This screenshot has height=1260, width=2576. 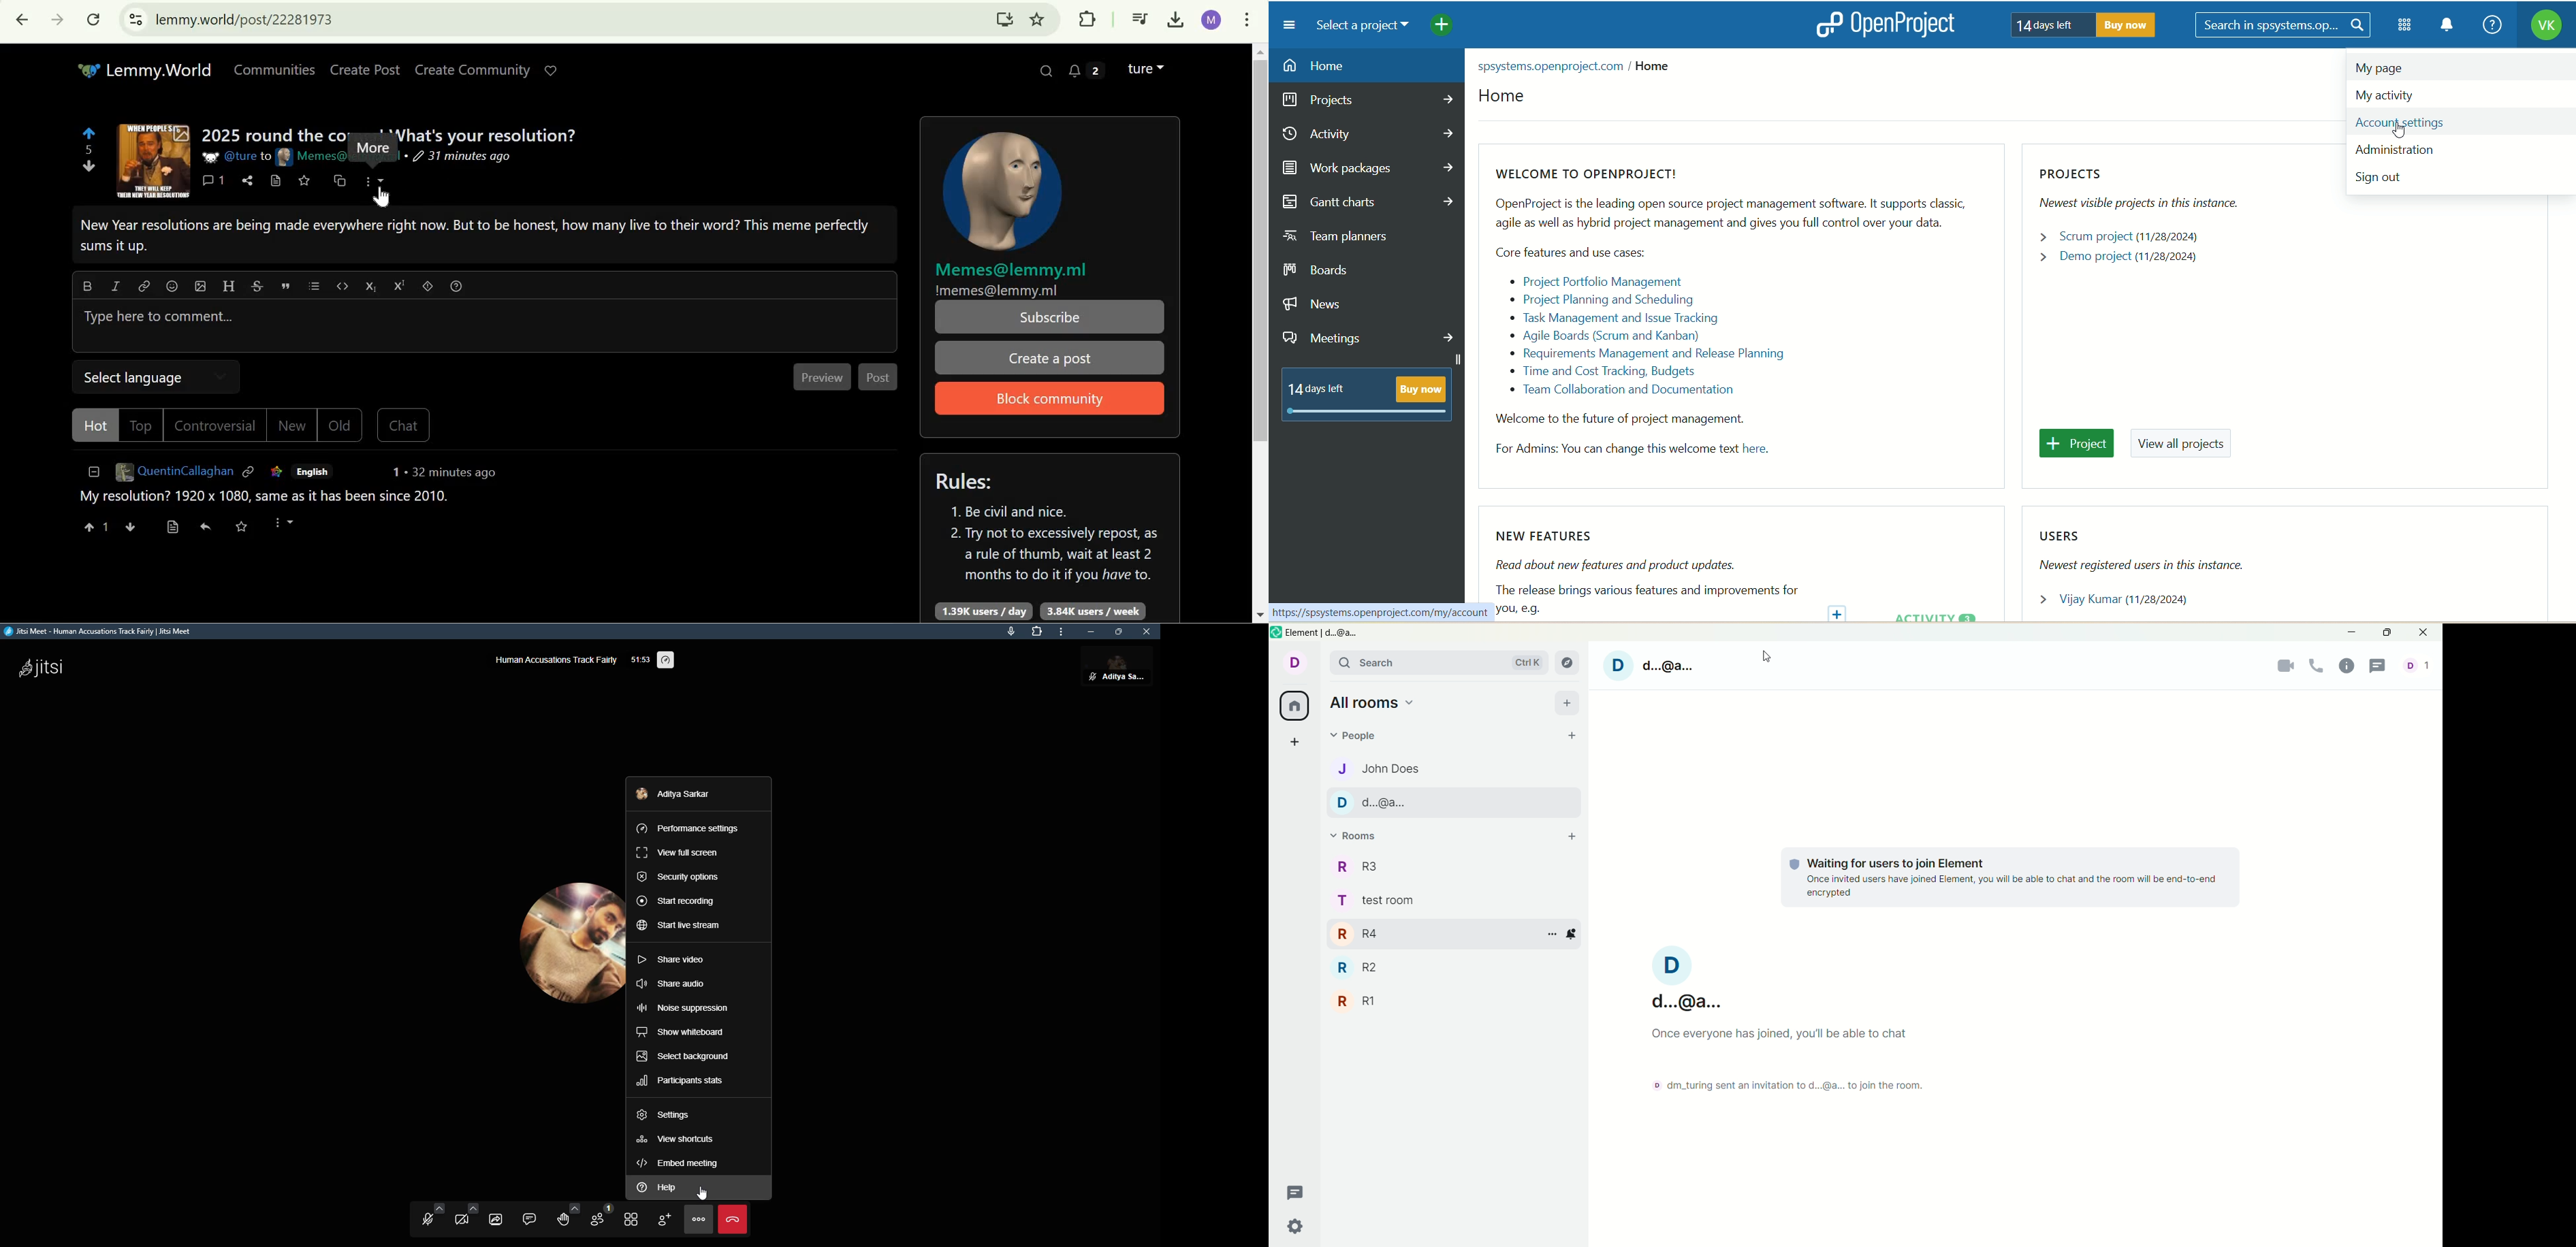 What do you see at coordinates (220, 425) in the screenshot?
I see `Controversial` at bounding box center [220, 425].